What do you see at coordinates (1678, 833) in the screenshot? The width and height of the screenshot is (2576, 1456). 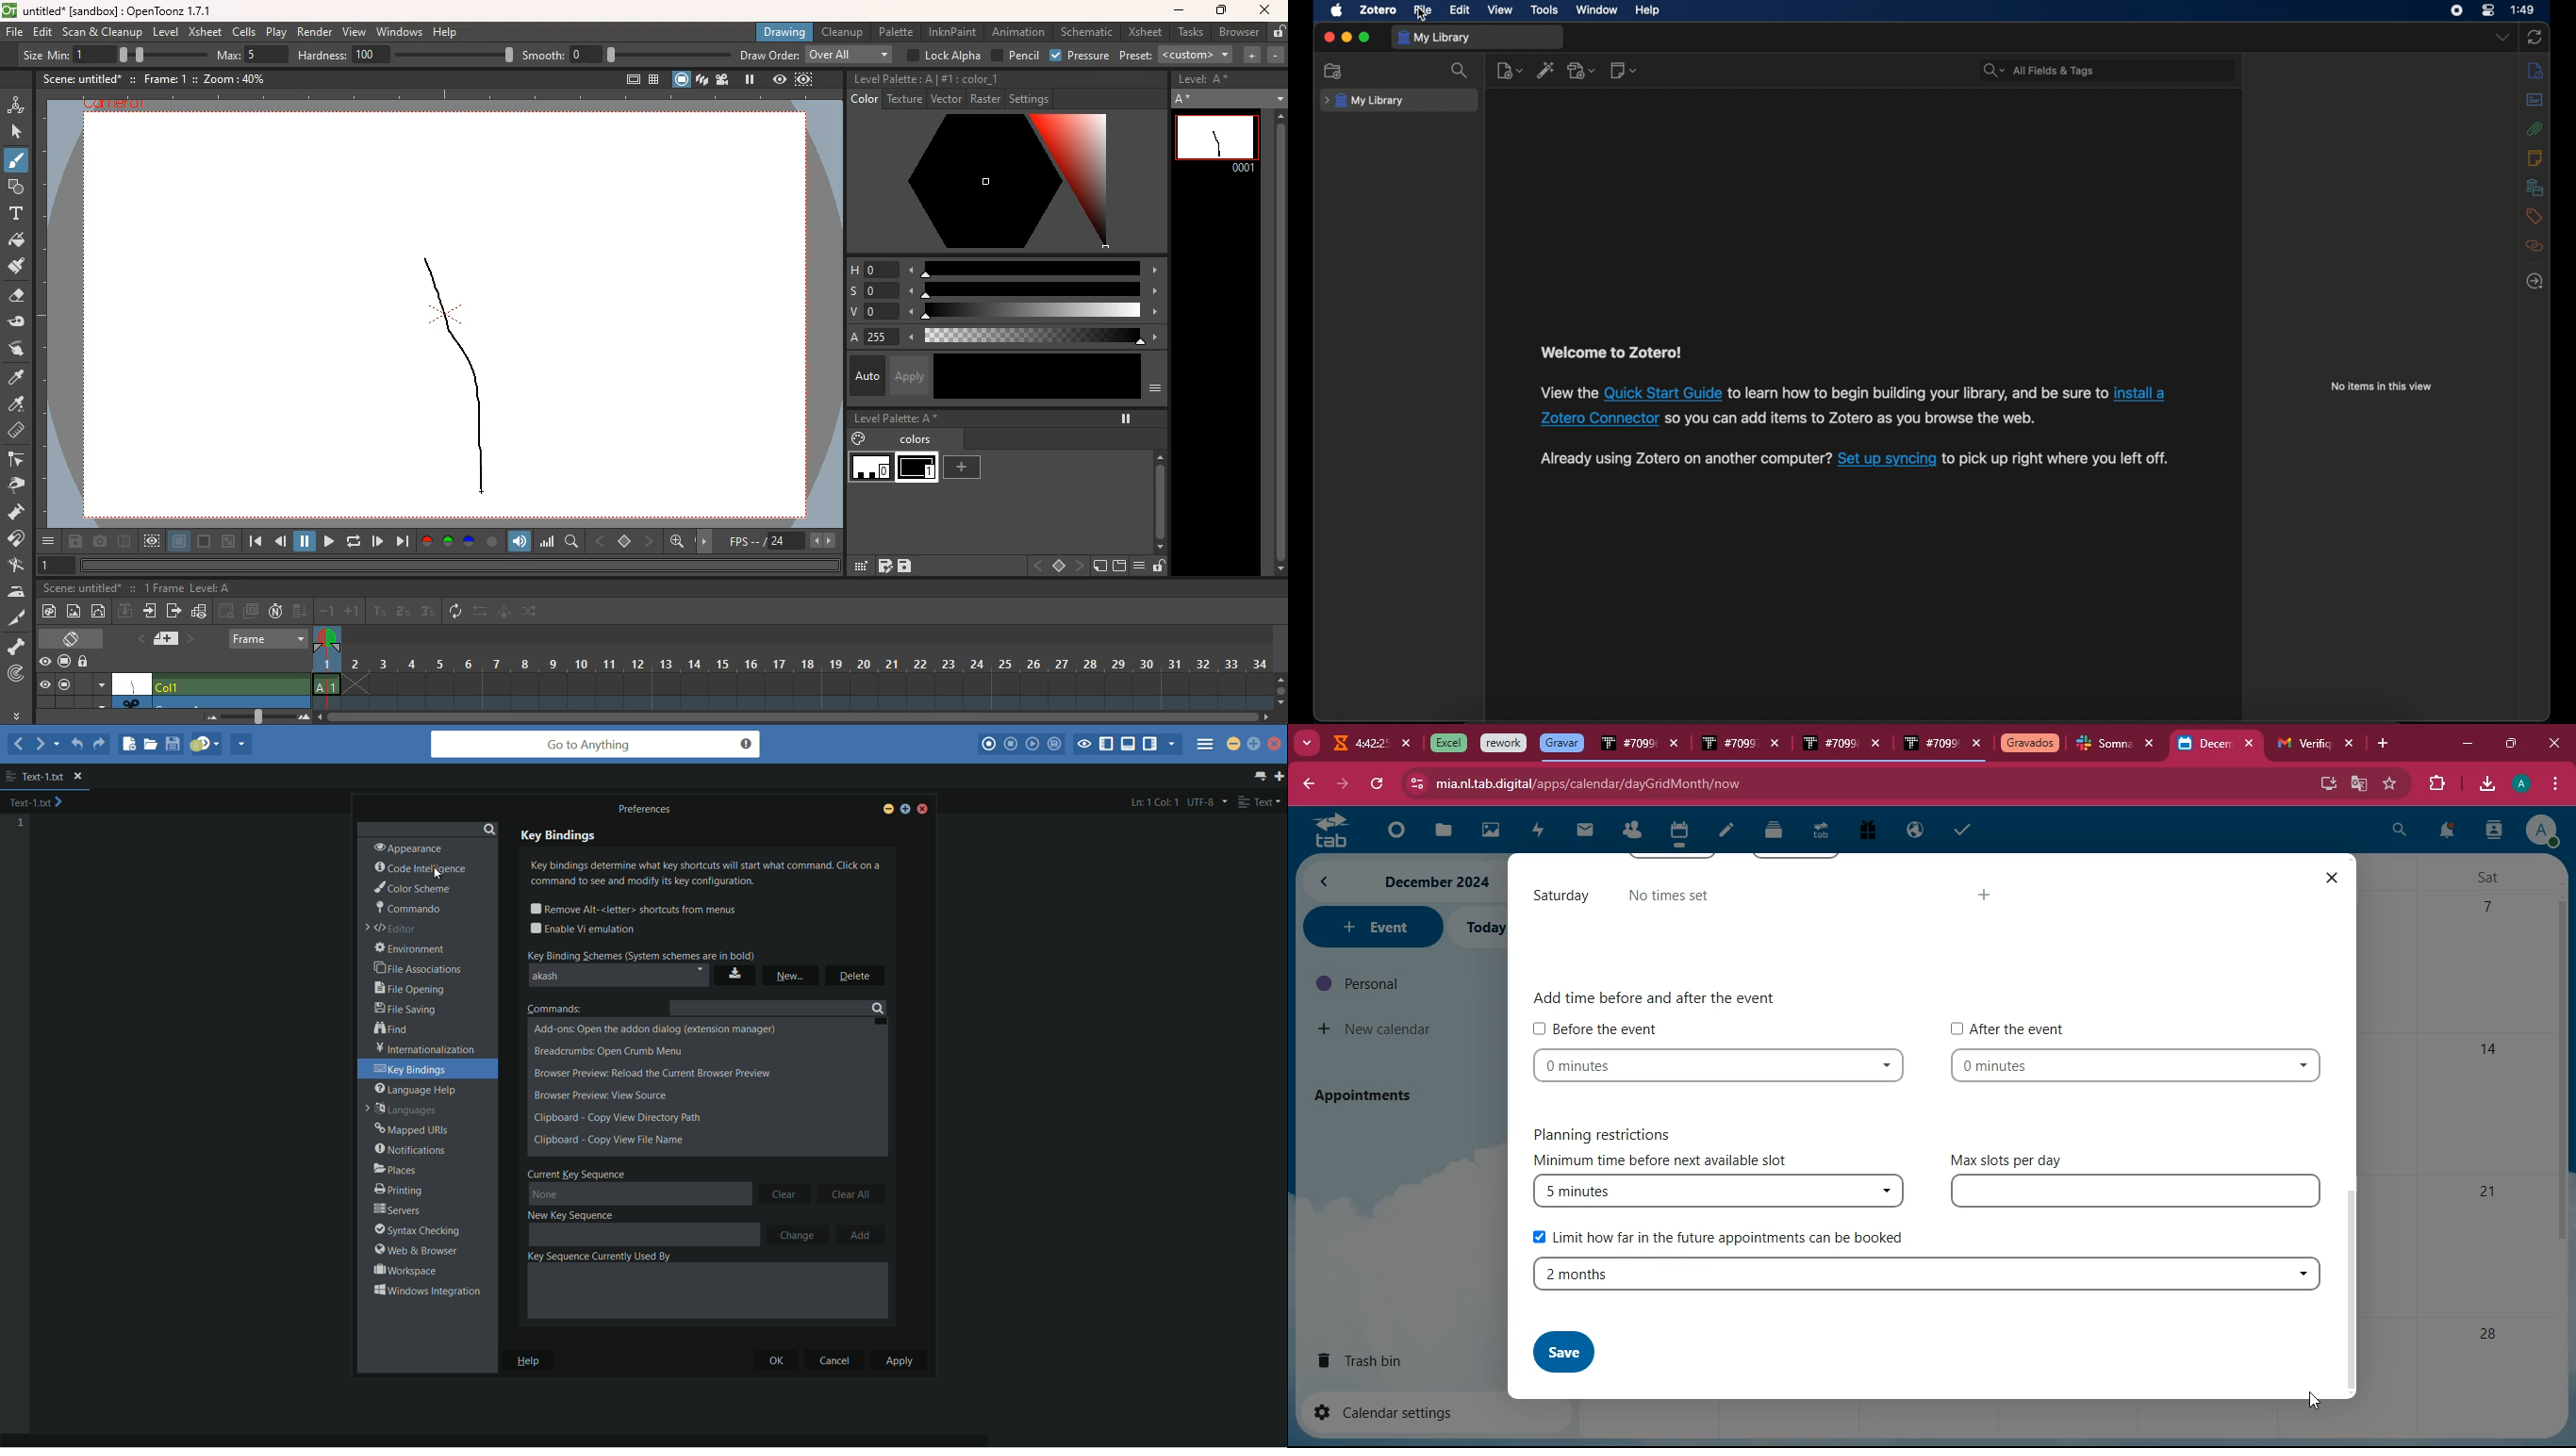 I see `calendar` at bounding box center [1678, 833].